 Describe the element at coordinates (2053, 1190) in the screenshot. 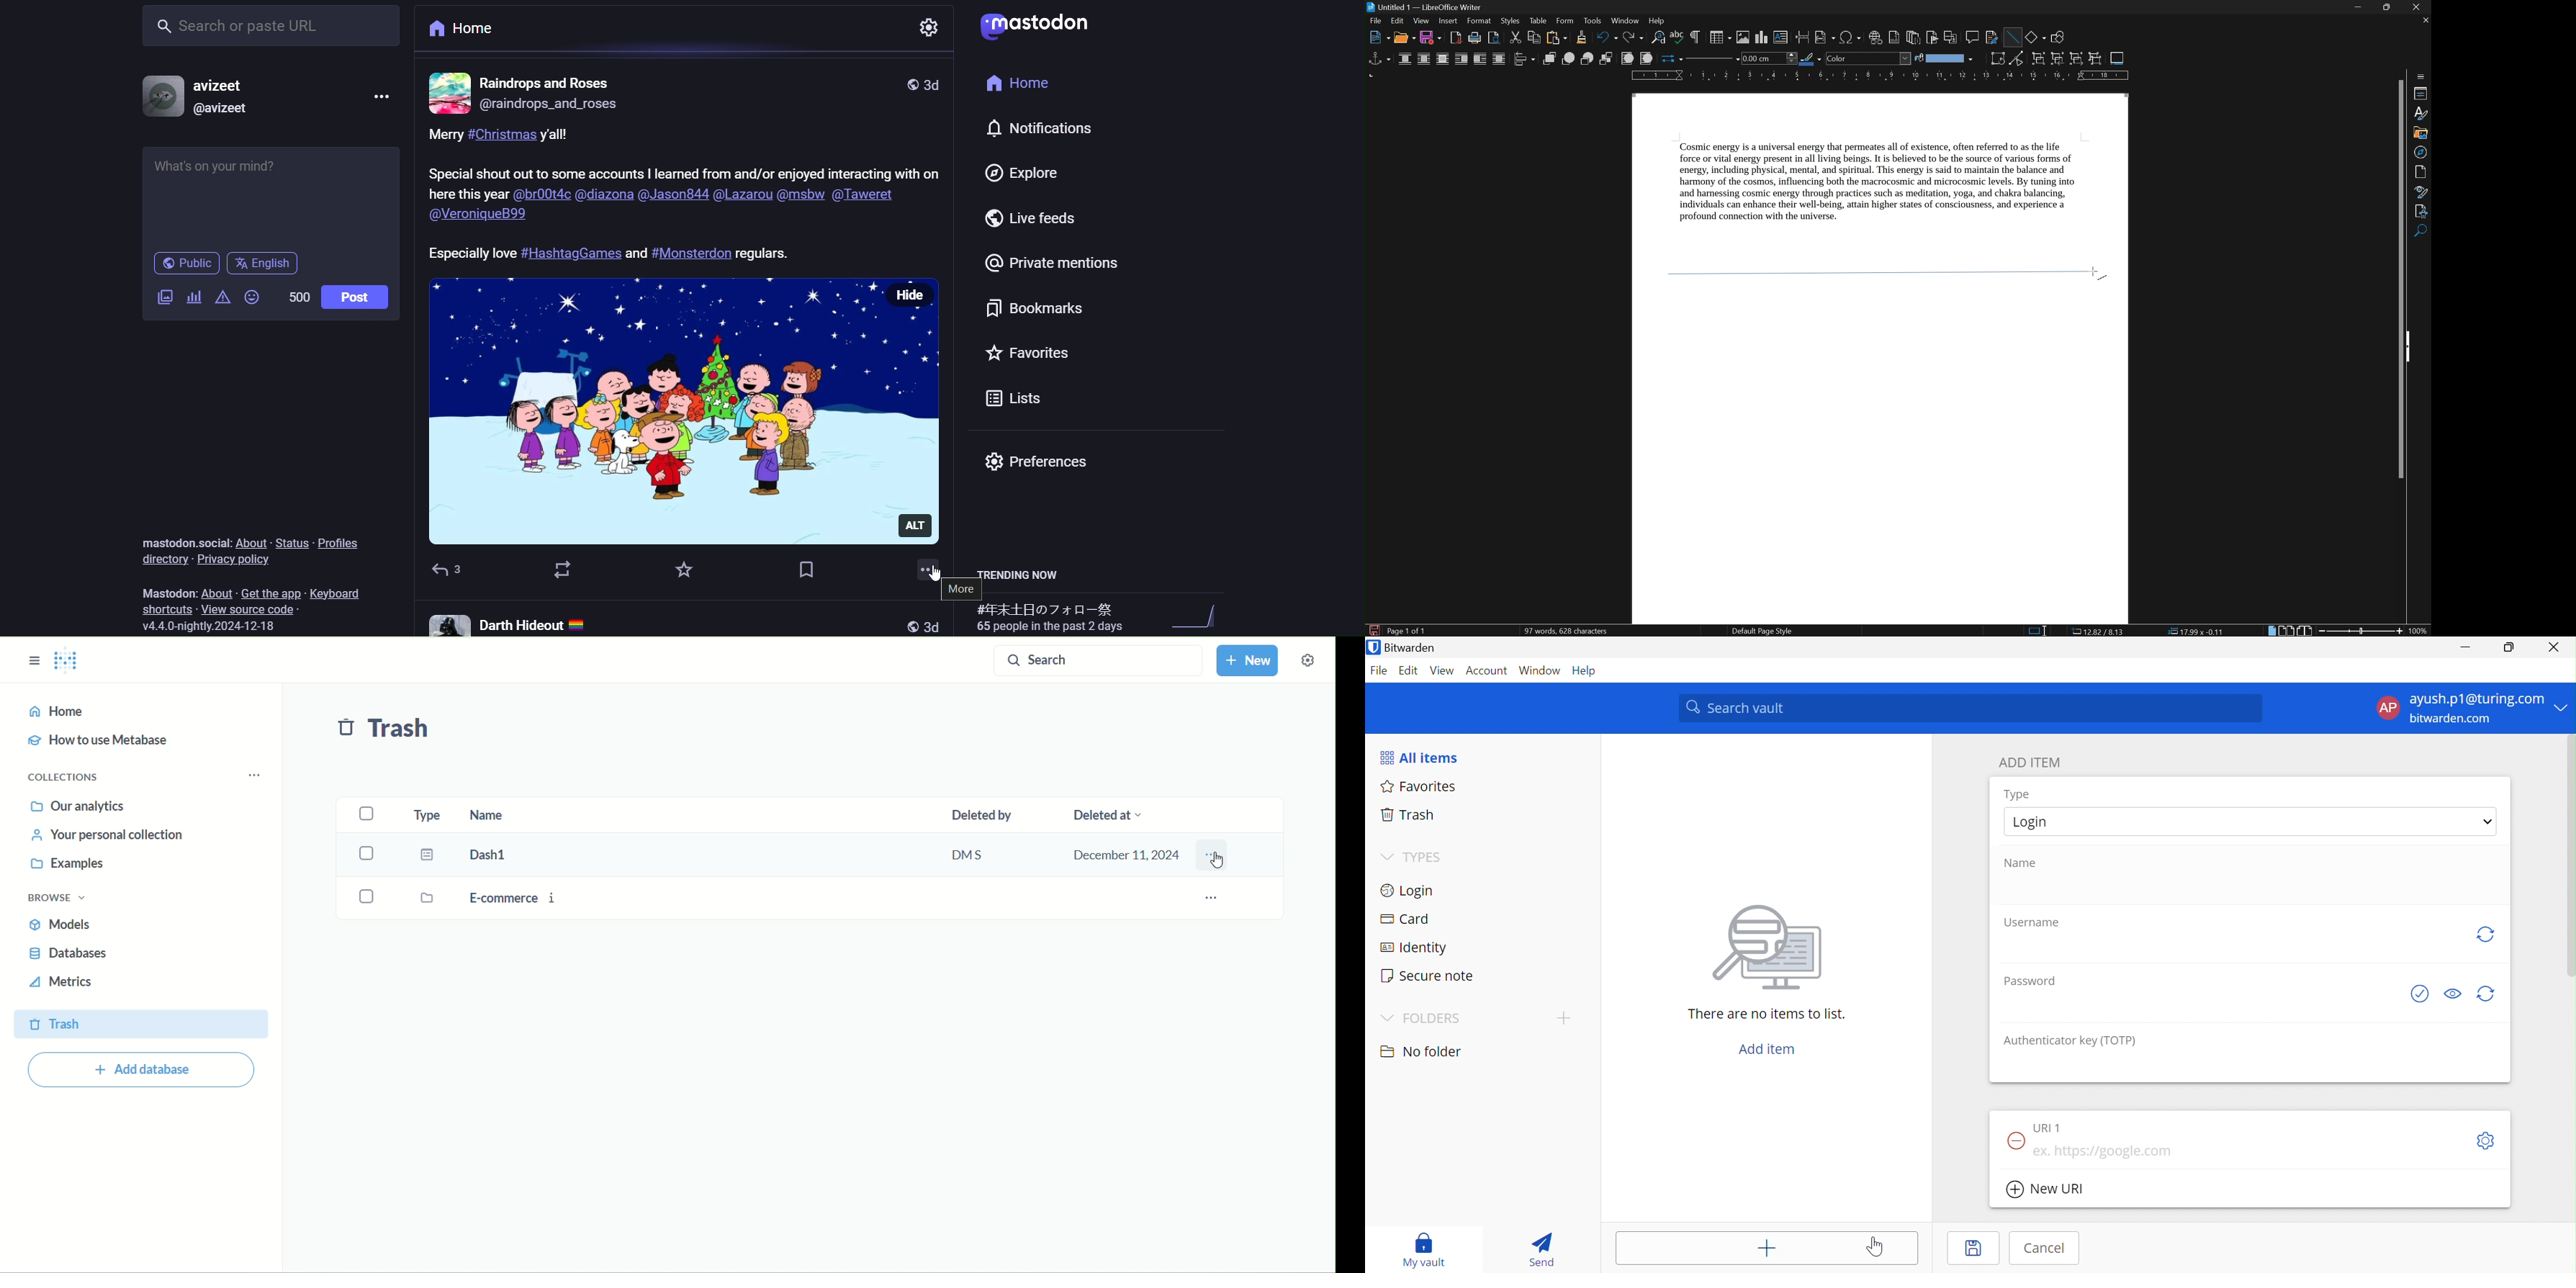

I see `New URL` at that location.